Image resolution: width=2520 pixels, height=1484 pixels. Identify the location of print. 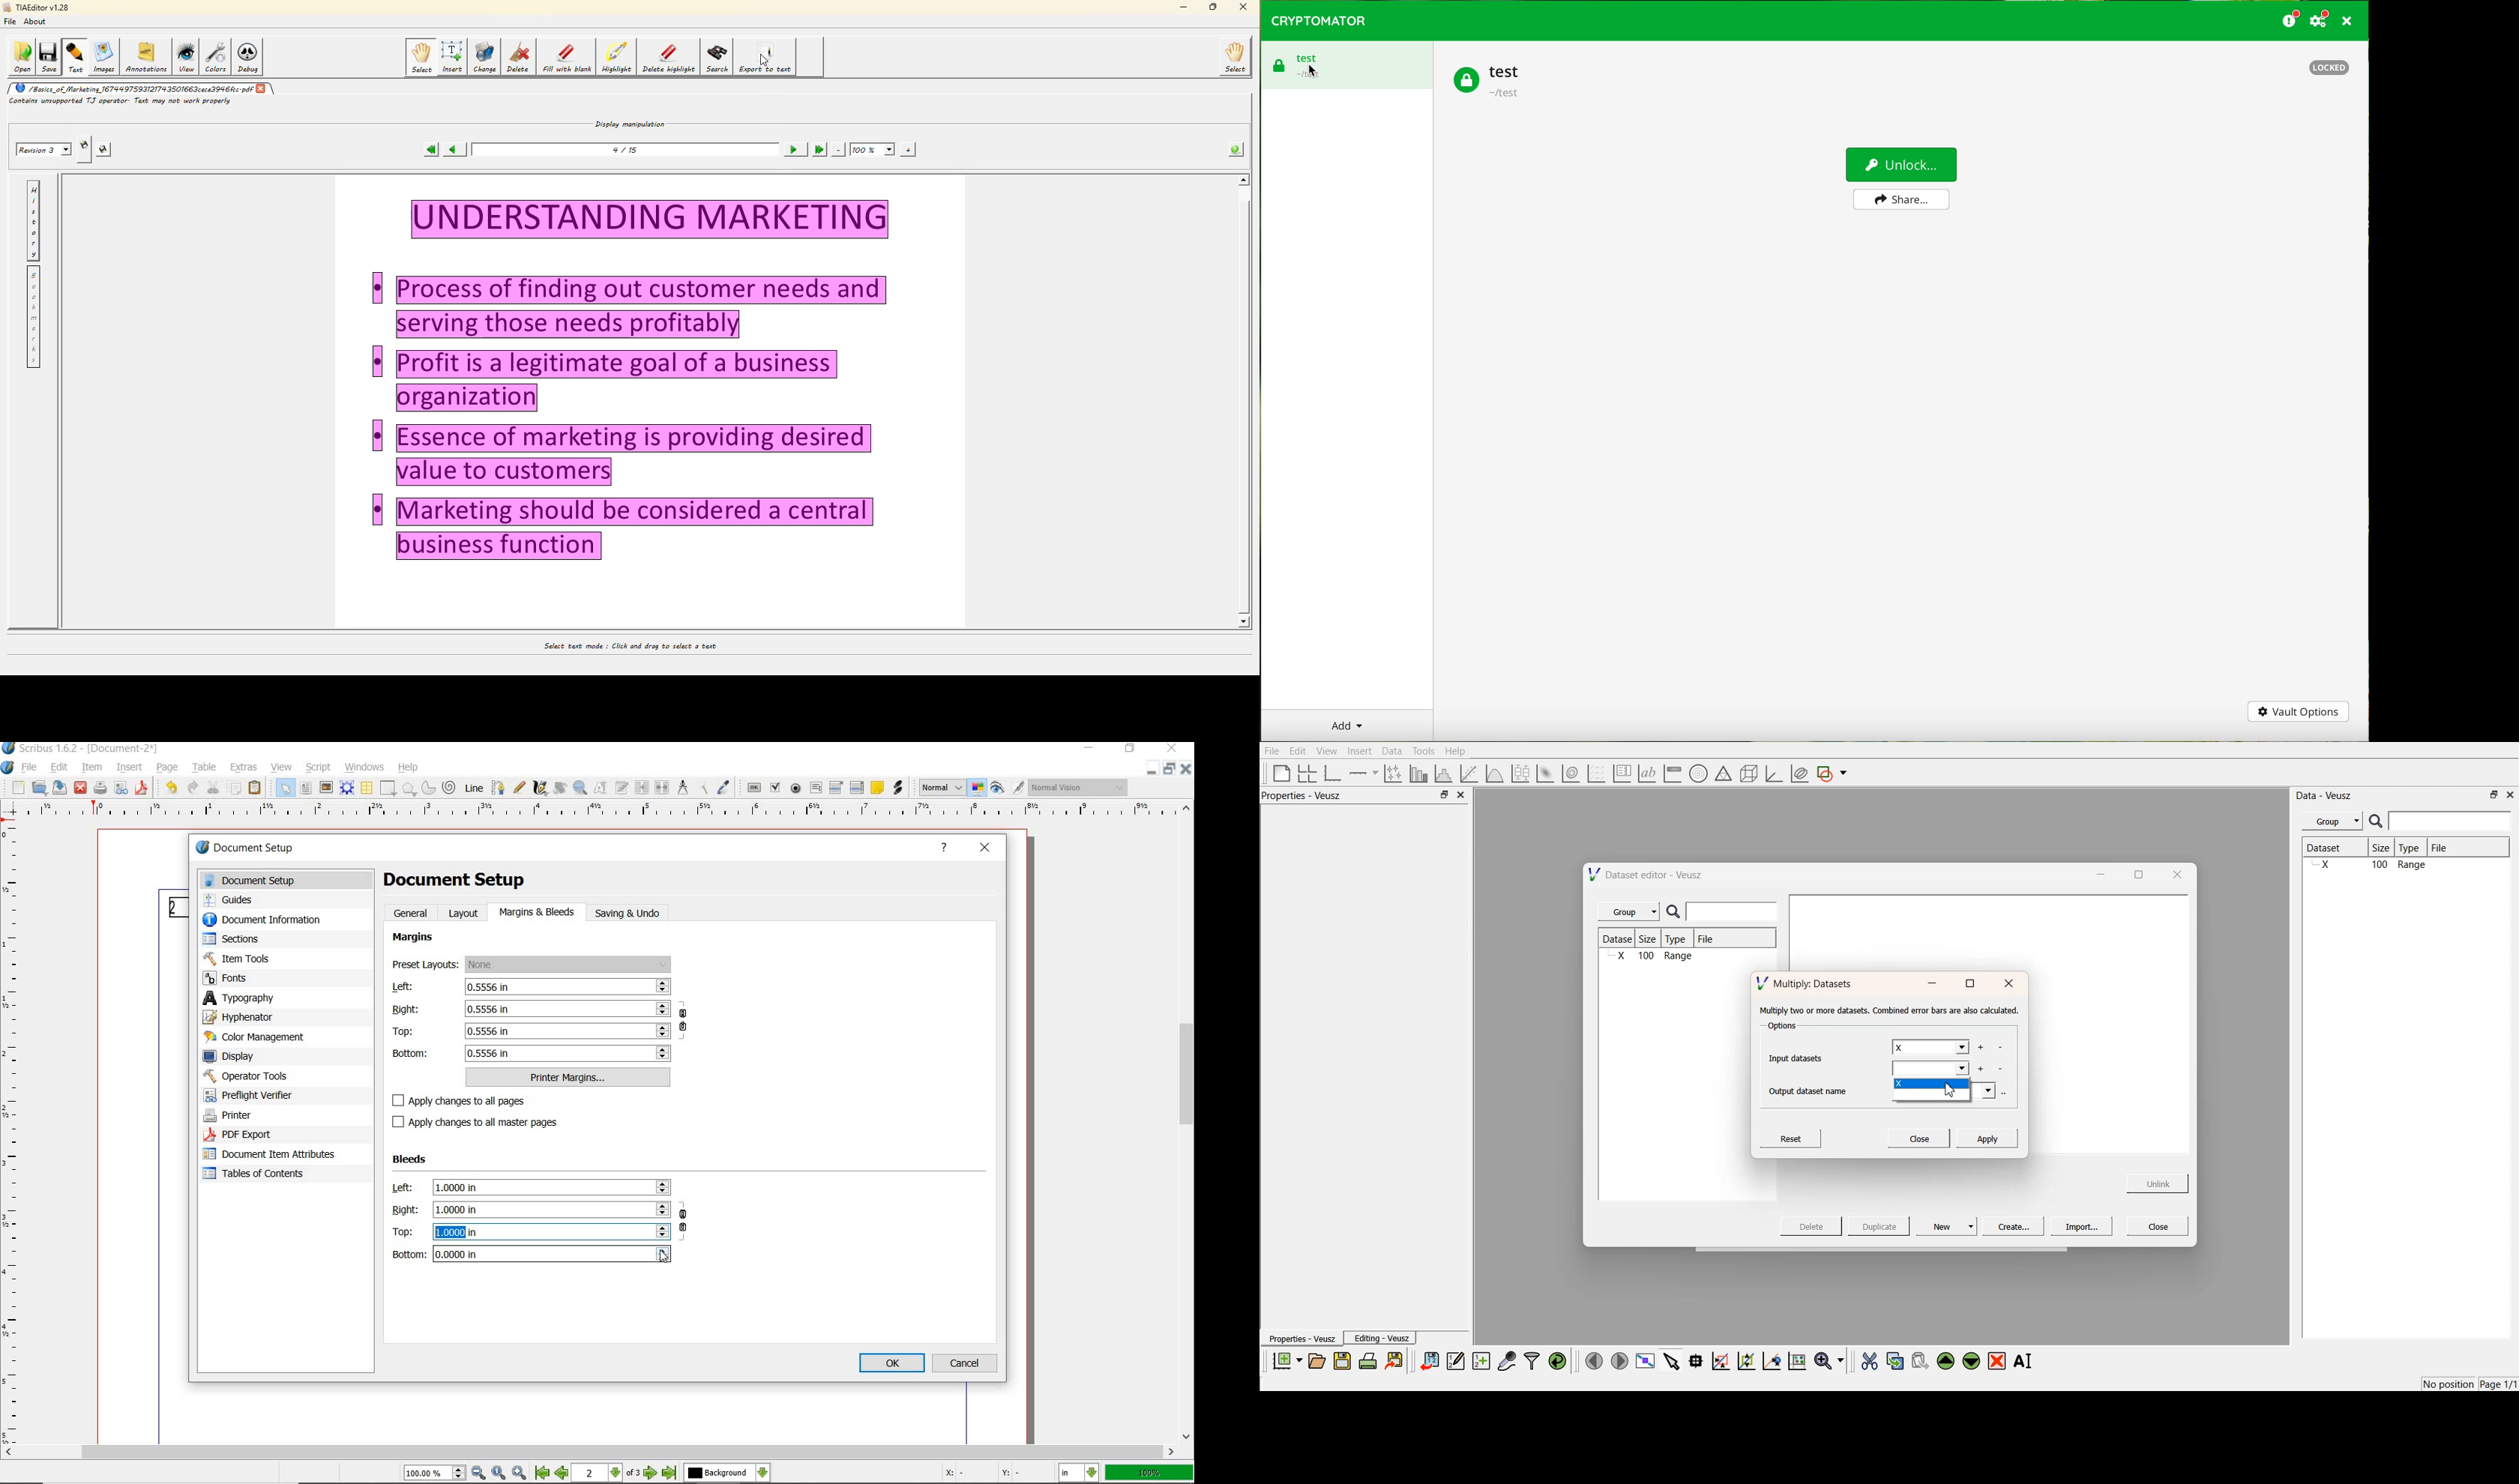
(99, 787).